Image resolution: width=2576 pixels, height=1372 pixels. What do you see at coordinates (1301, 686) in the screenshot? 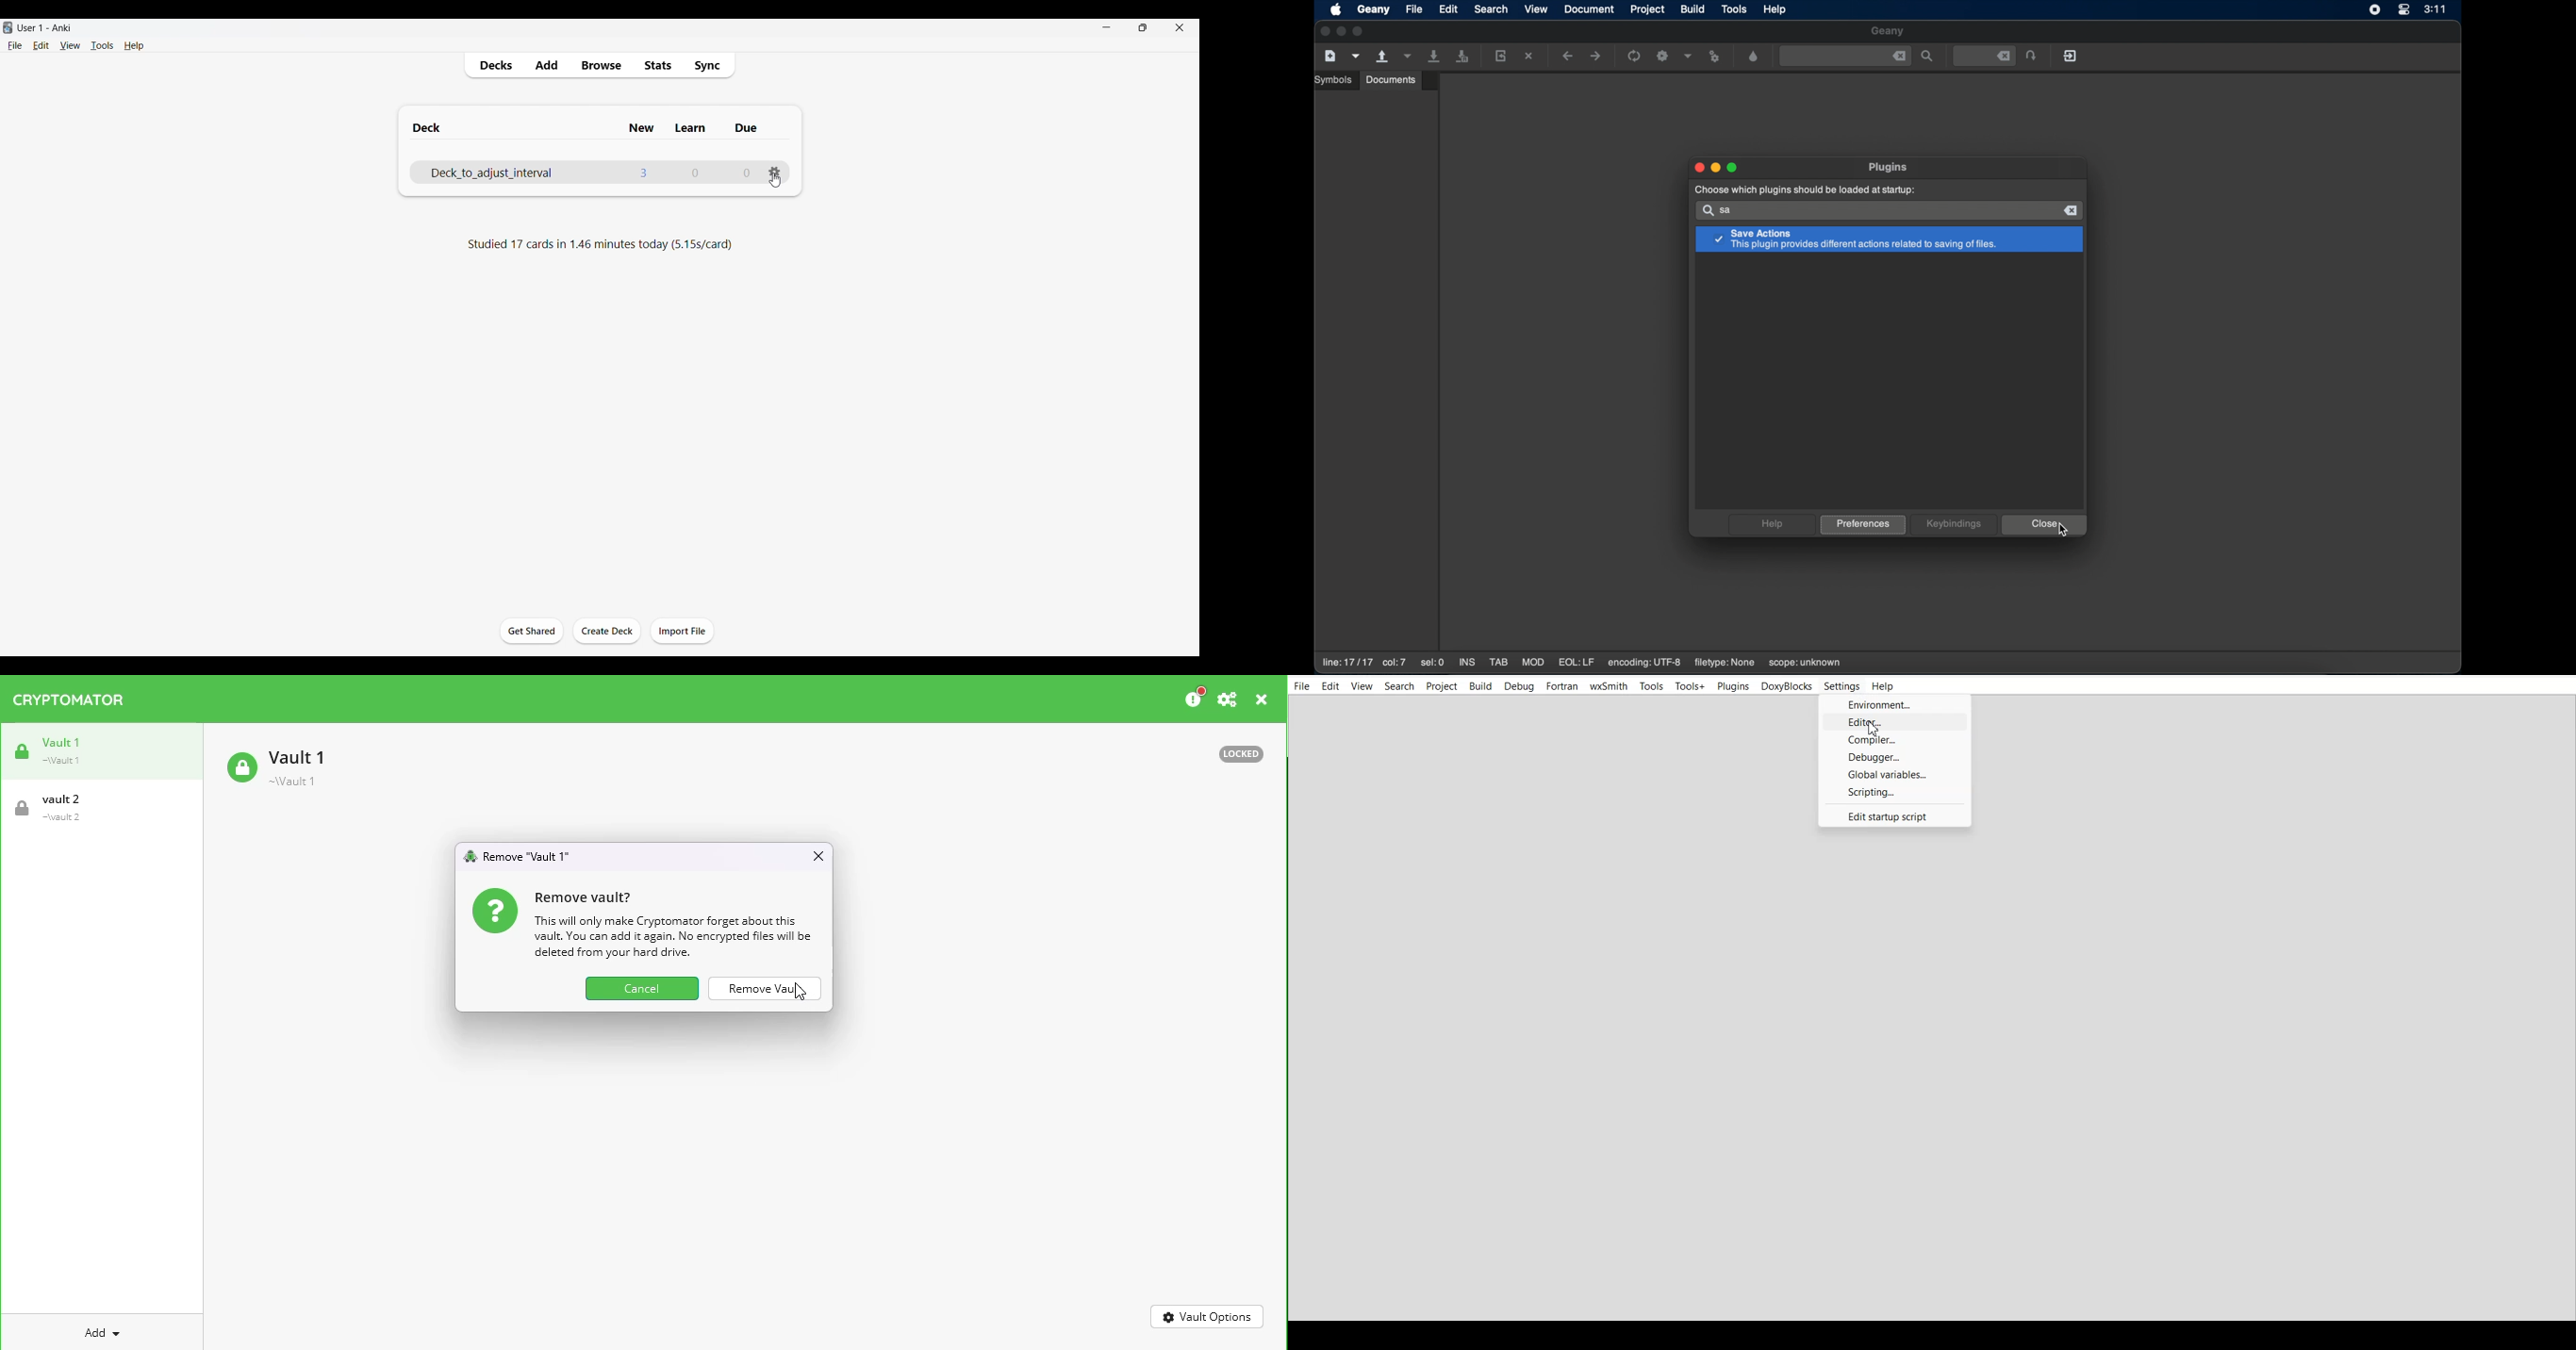
I see `File ` at bounding box center [1301, 686].